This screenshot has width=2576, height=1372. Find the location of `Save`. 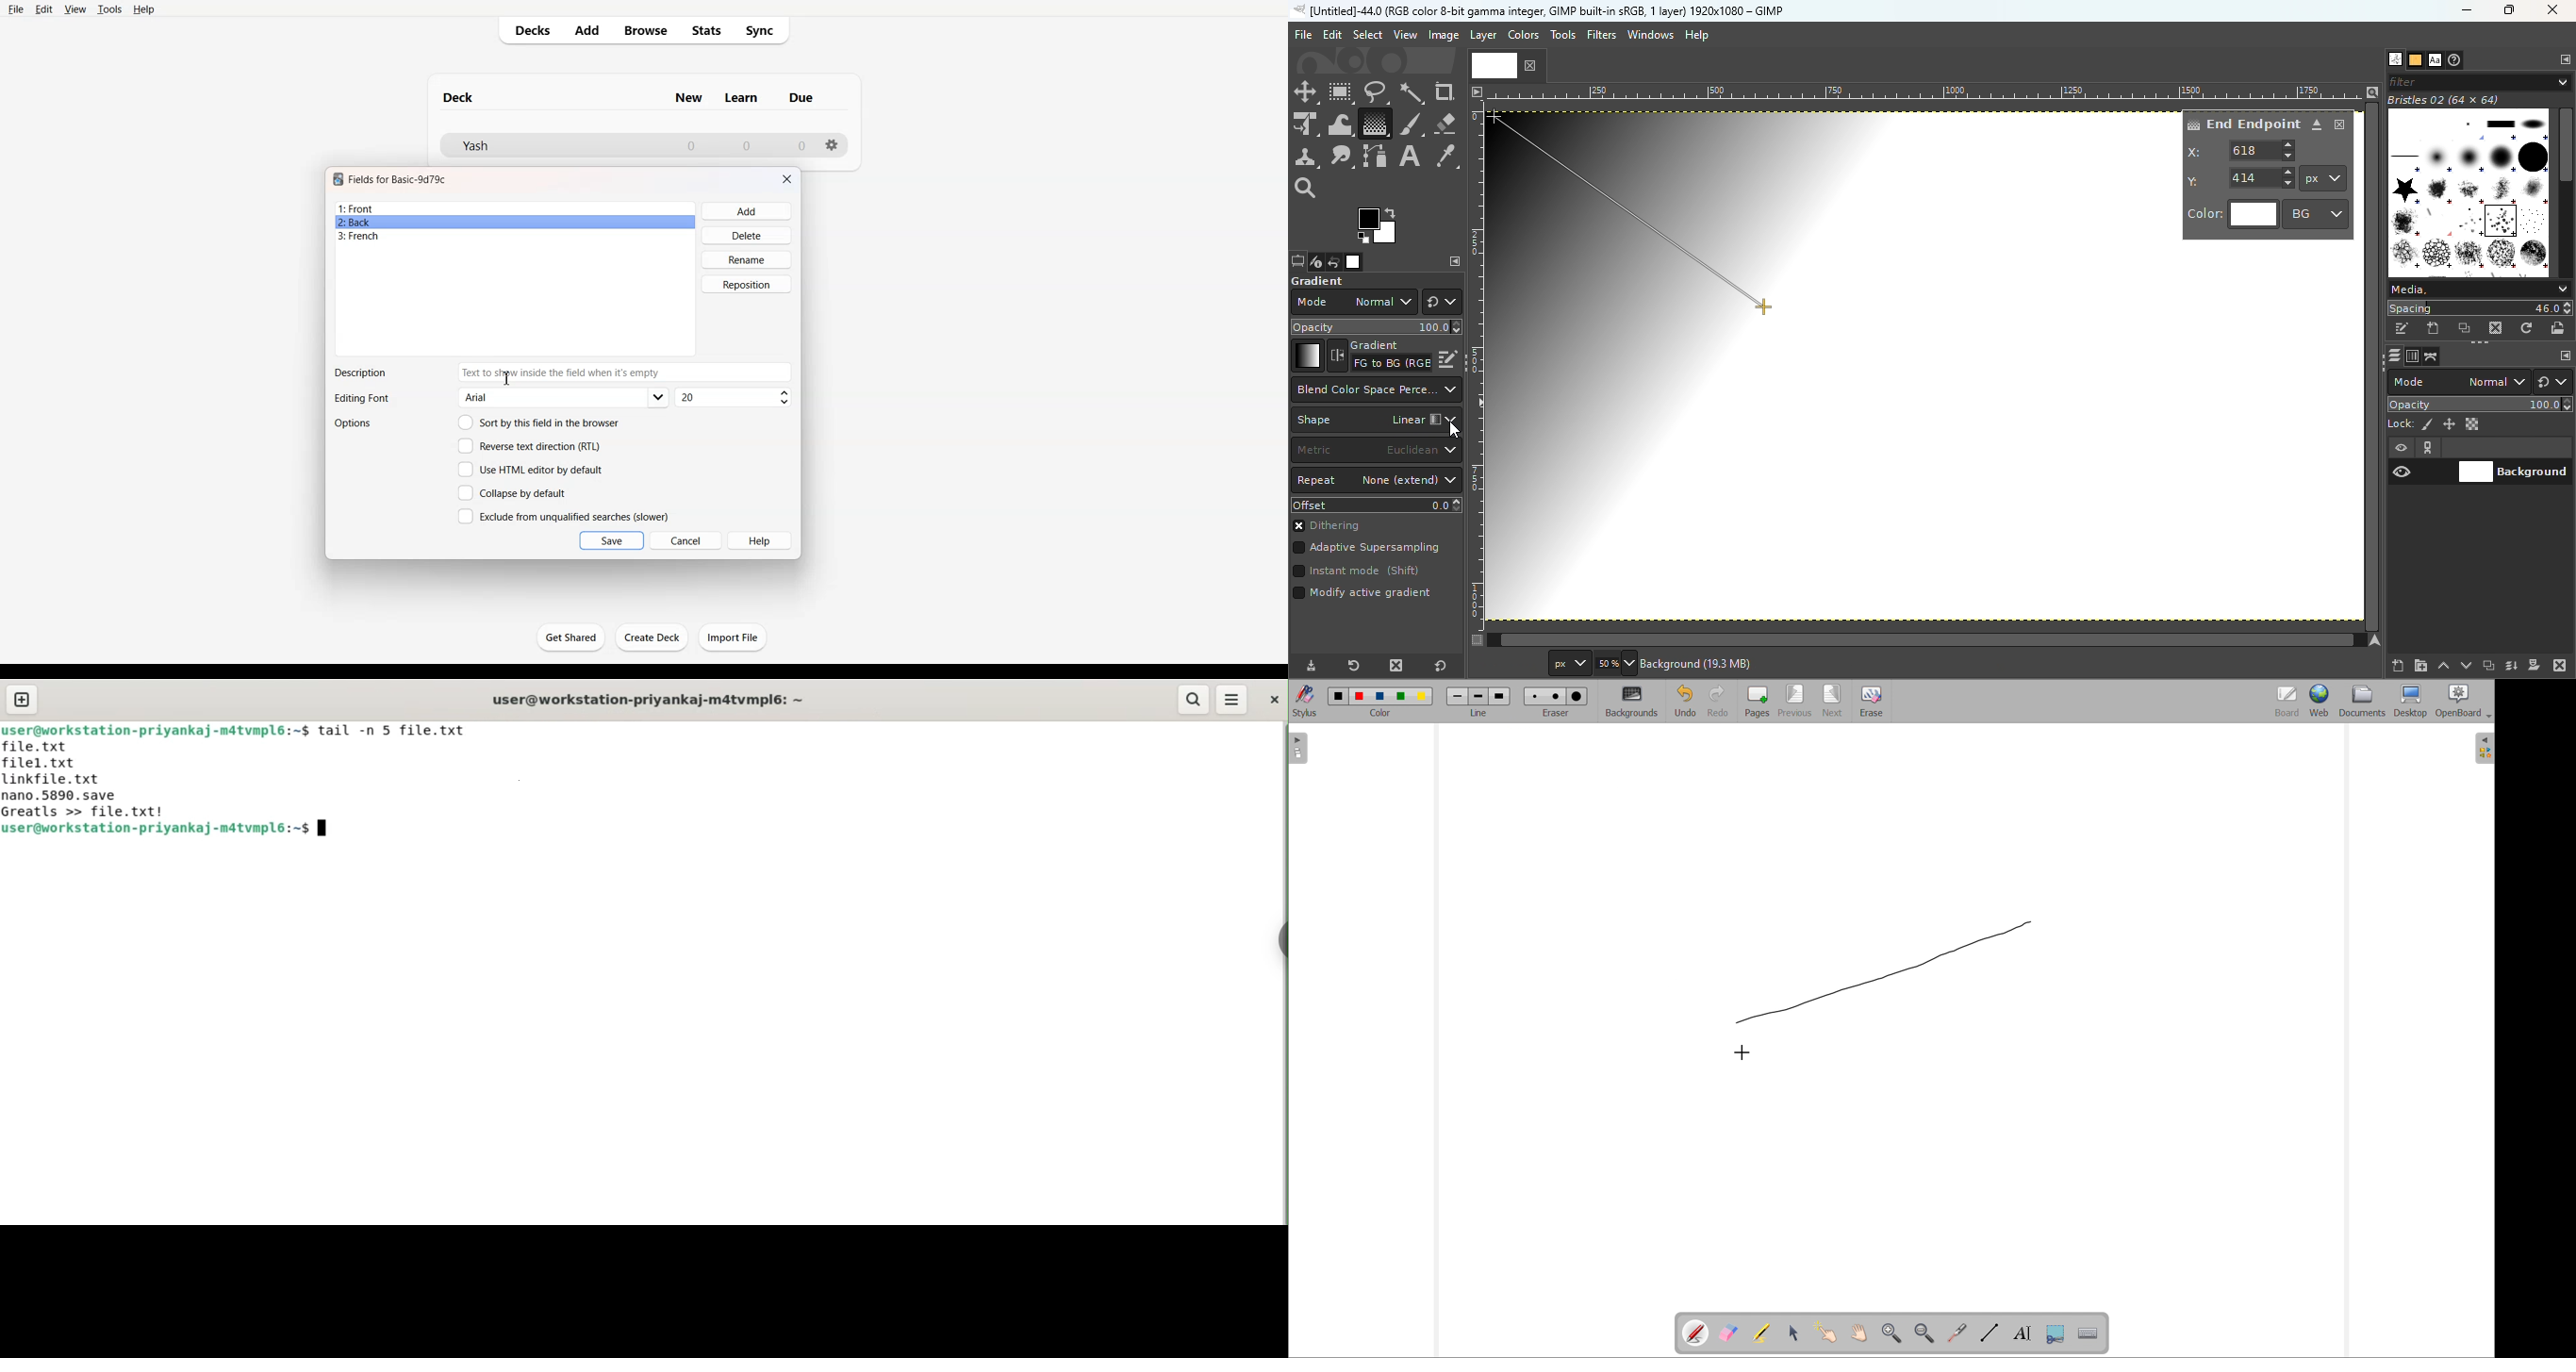

Save is located at coordinates (612, 541).